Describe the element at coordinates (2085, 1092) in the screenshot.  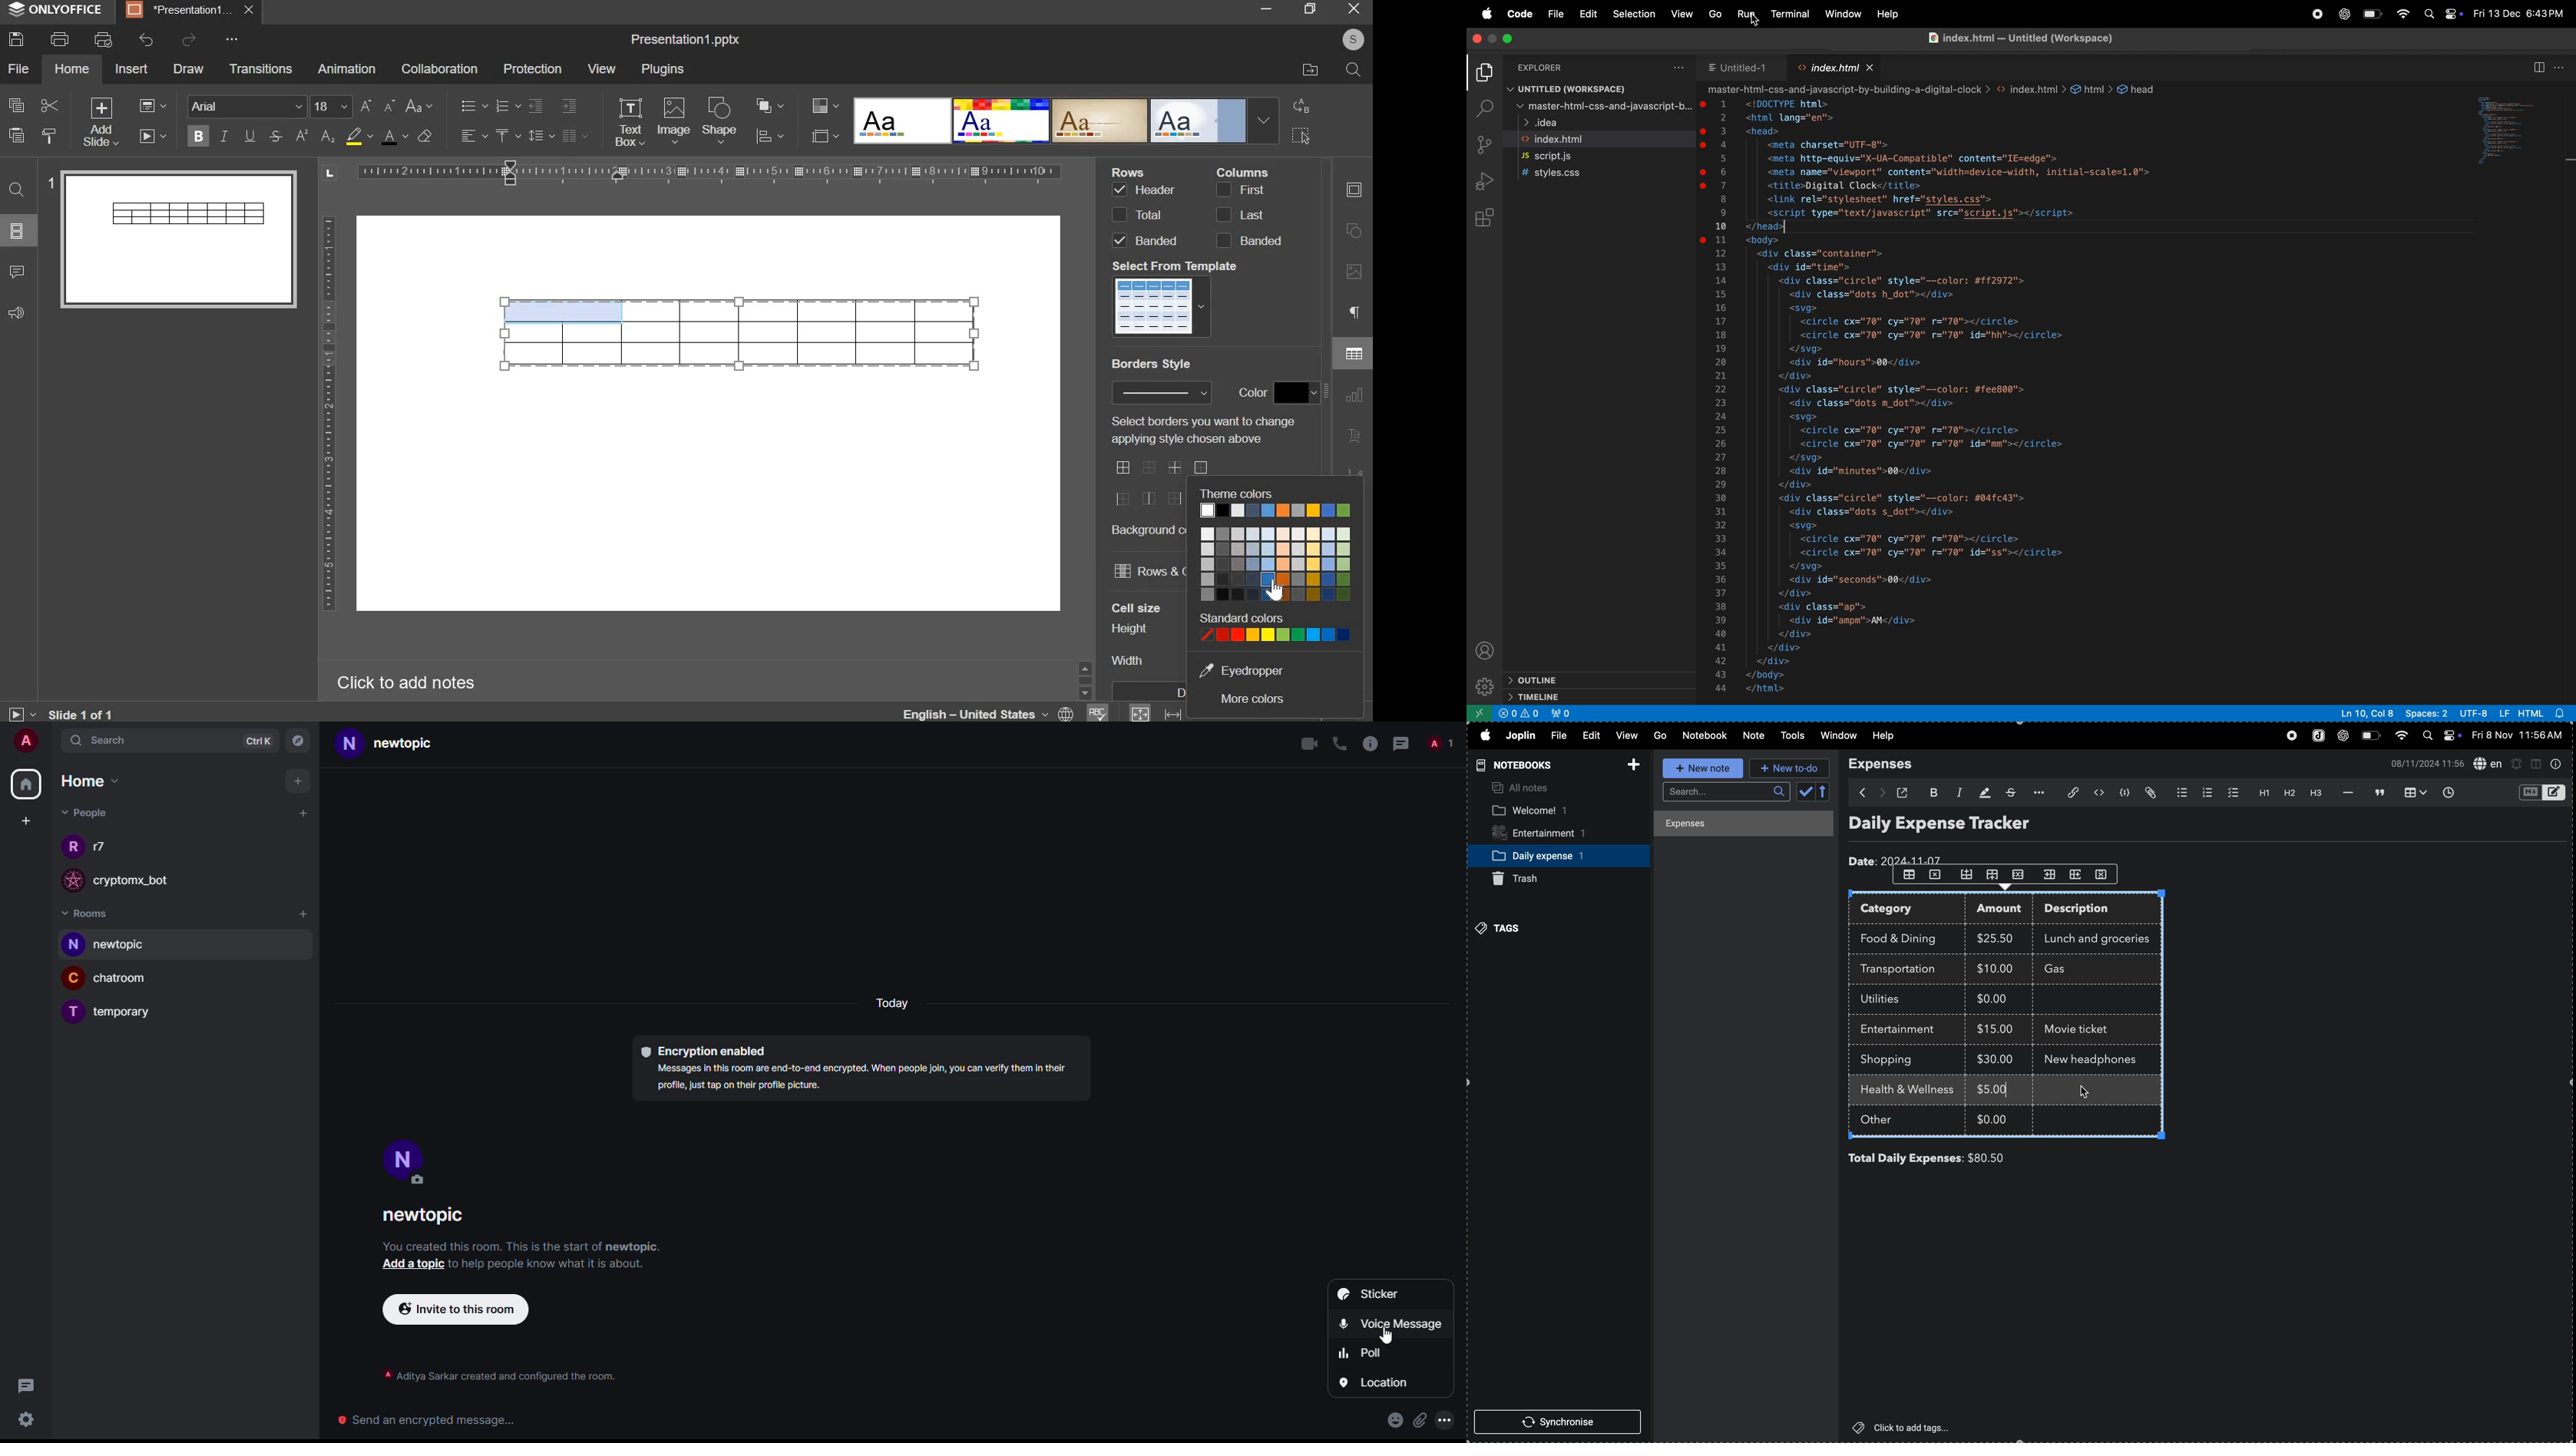
I see `cursor` at that location.